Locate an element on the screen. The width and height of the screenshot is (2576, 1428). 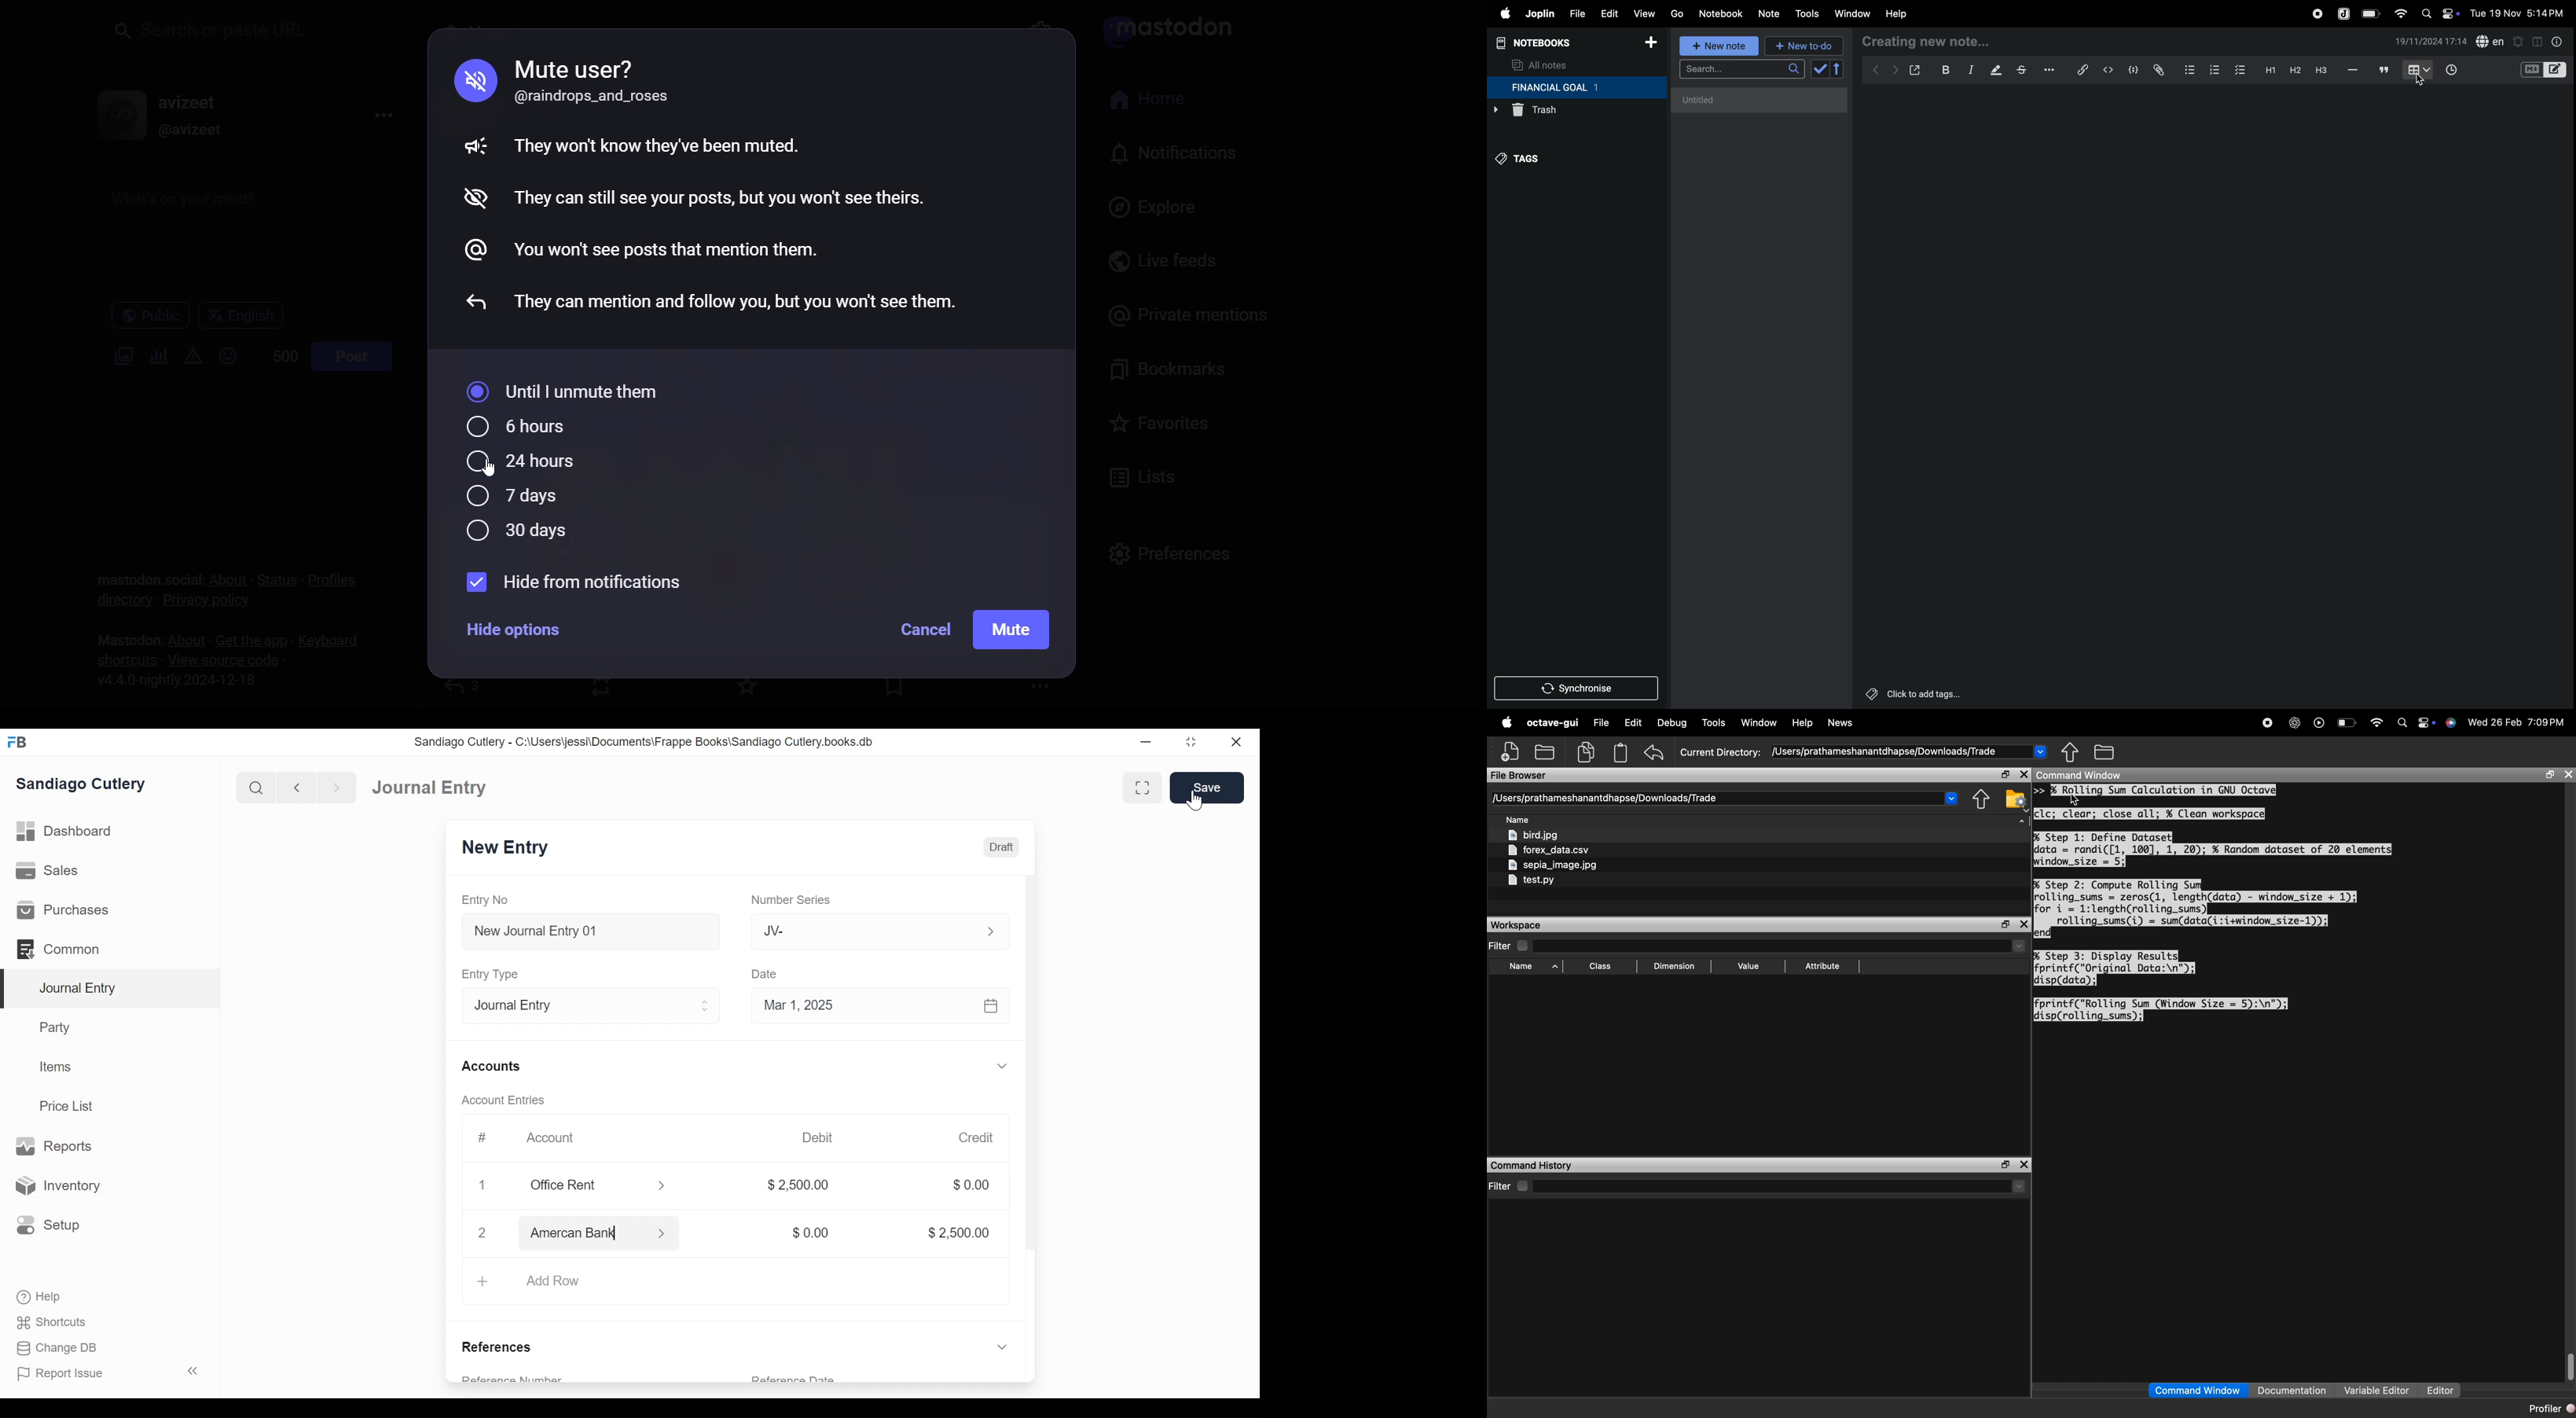
hyper link is located at coordinates (2086, 70).